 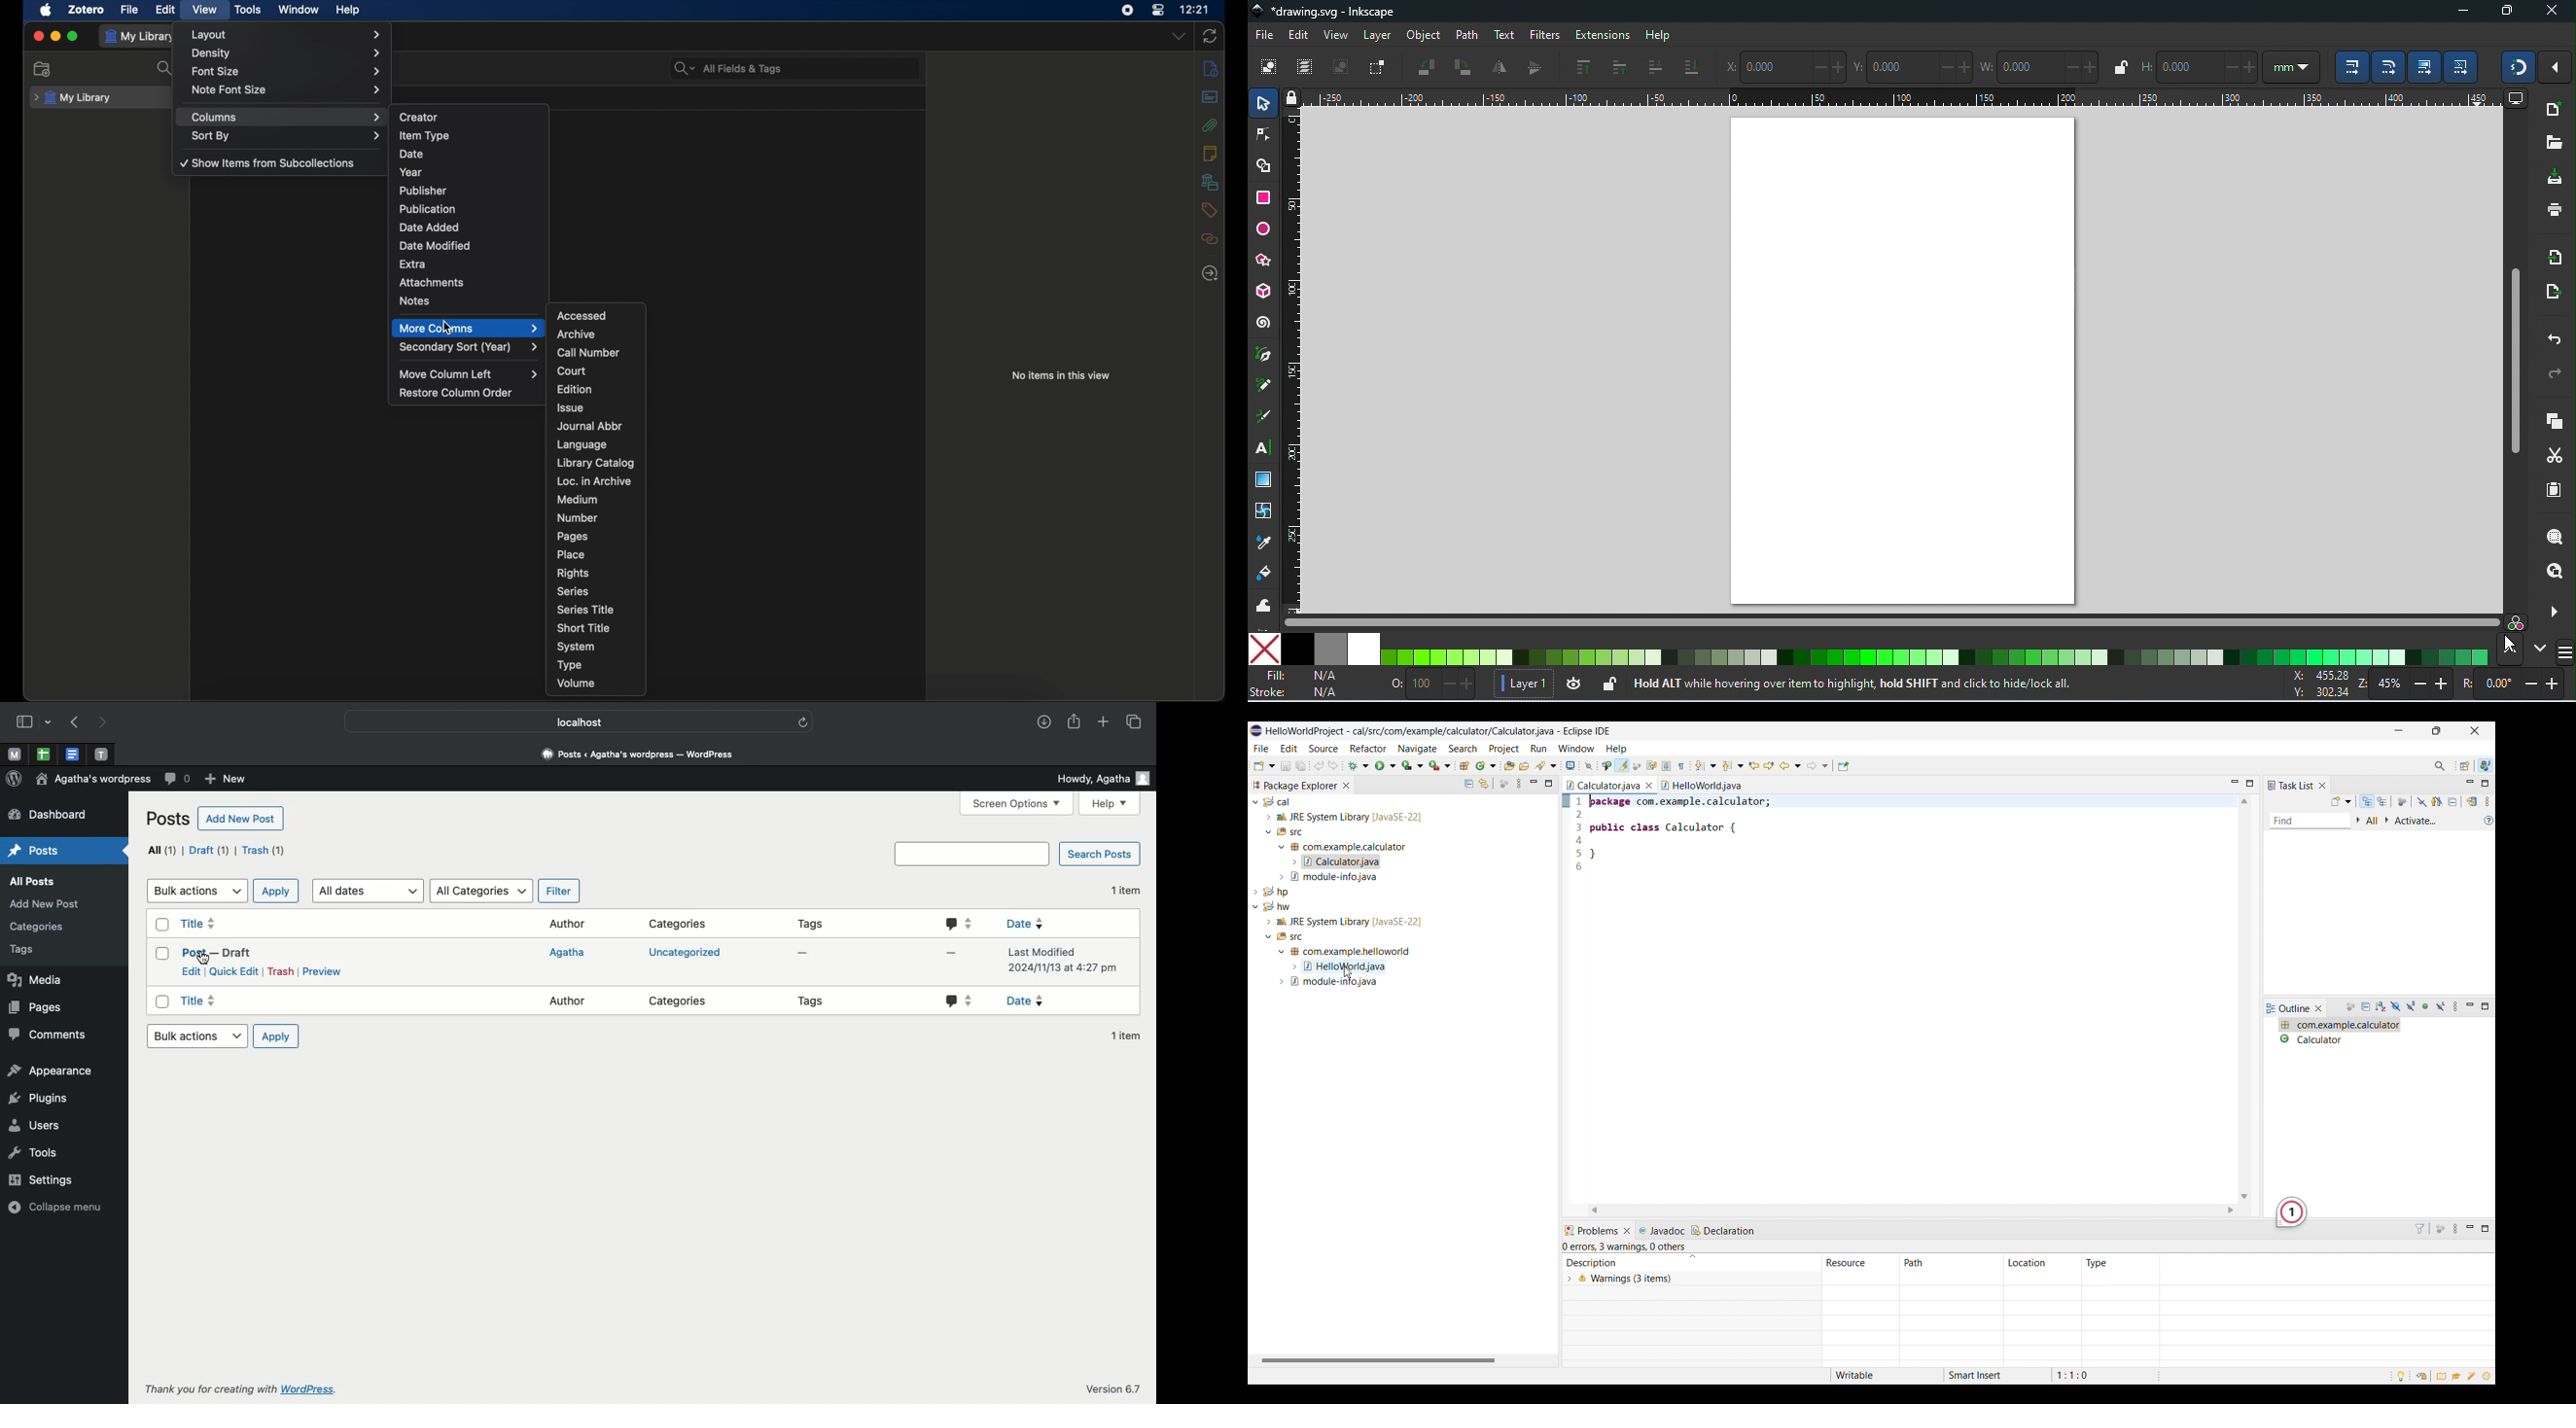 What do you see at coordinates (576, 684) in the screenshot?
I see `volume` at bounding box center [576, 684].